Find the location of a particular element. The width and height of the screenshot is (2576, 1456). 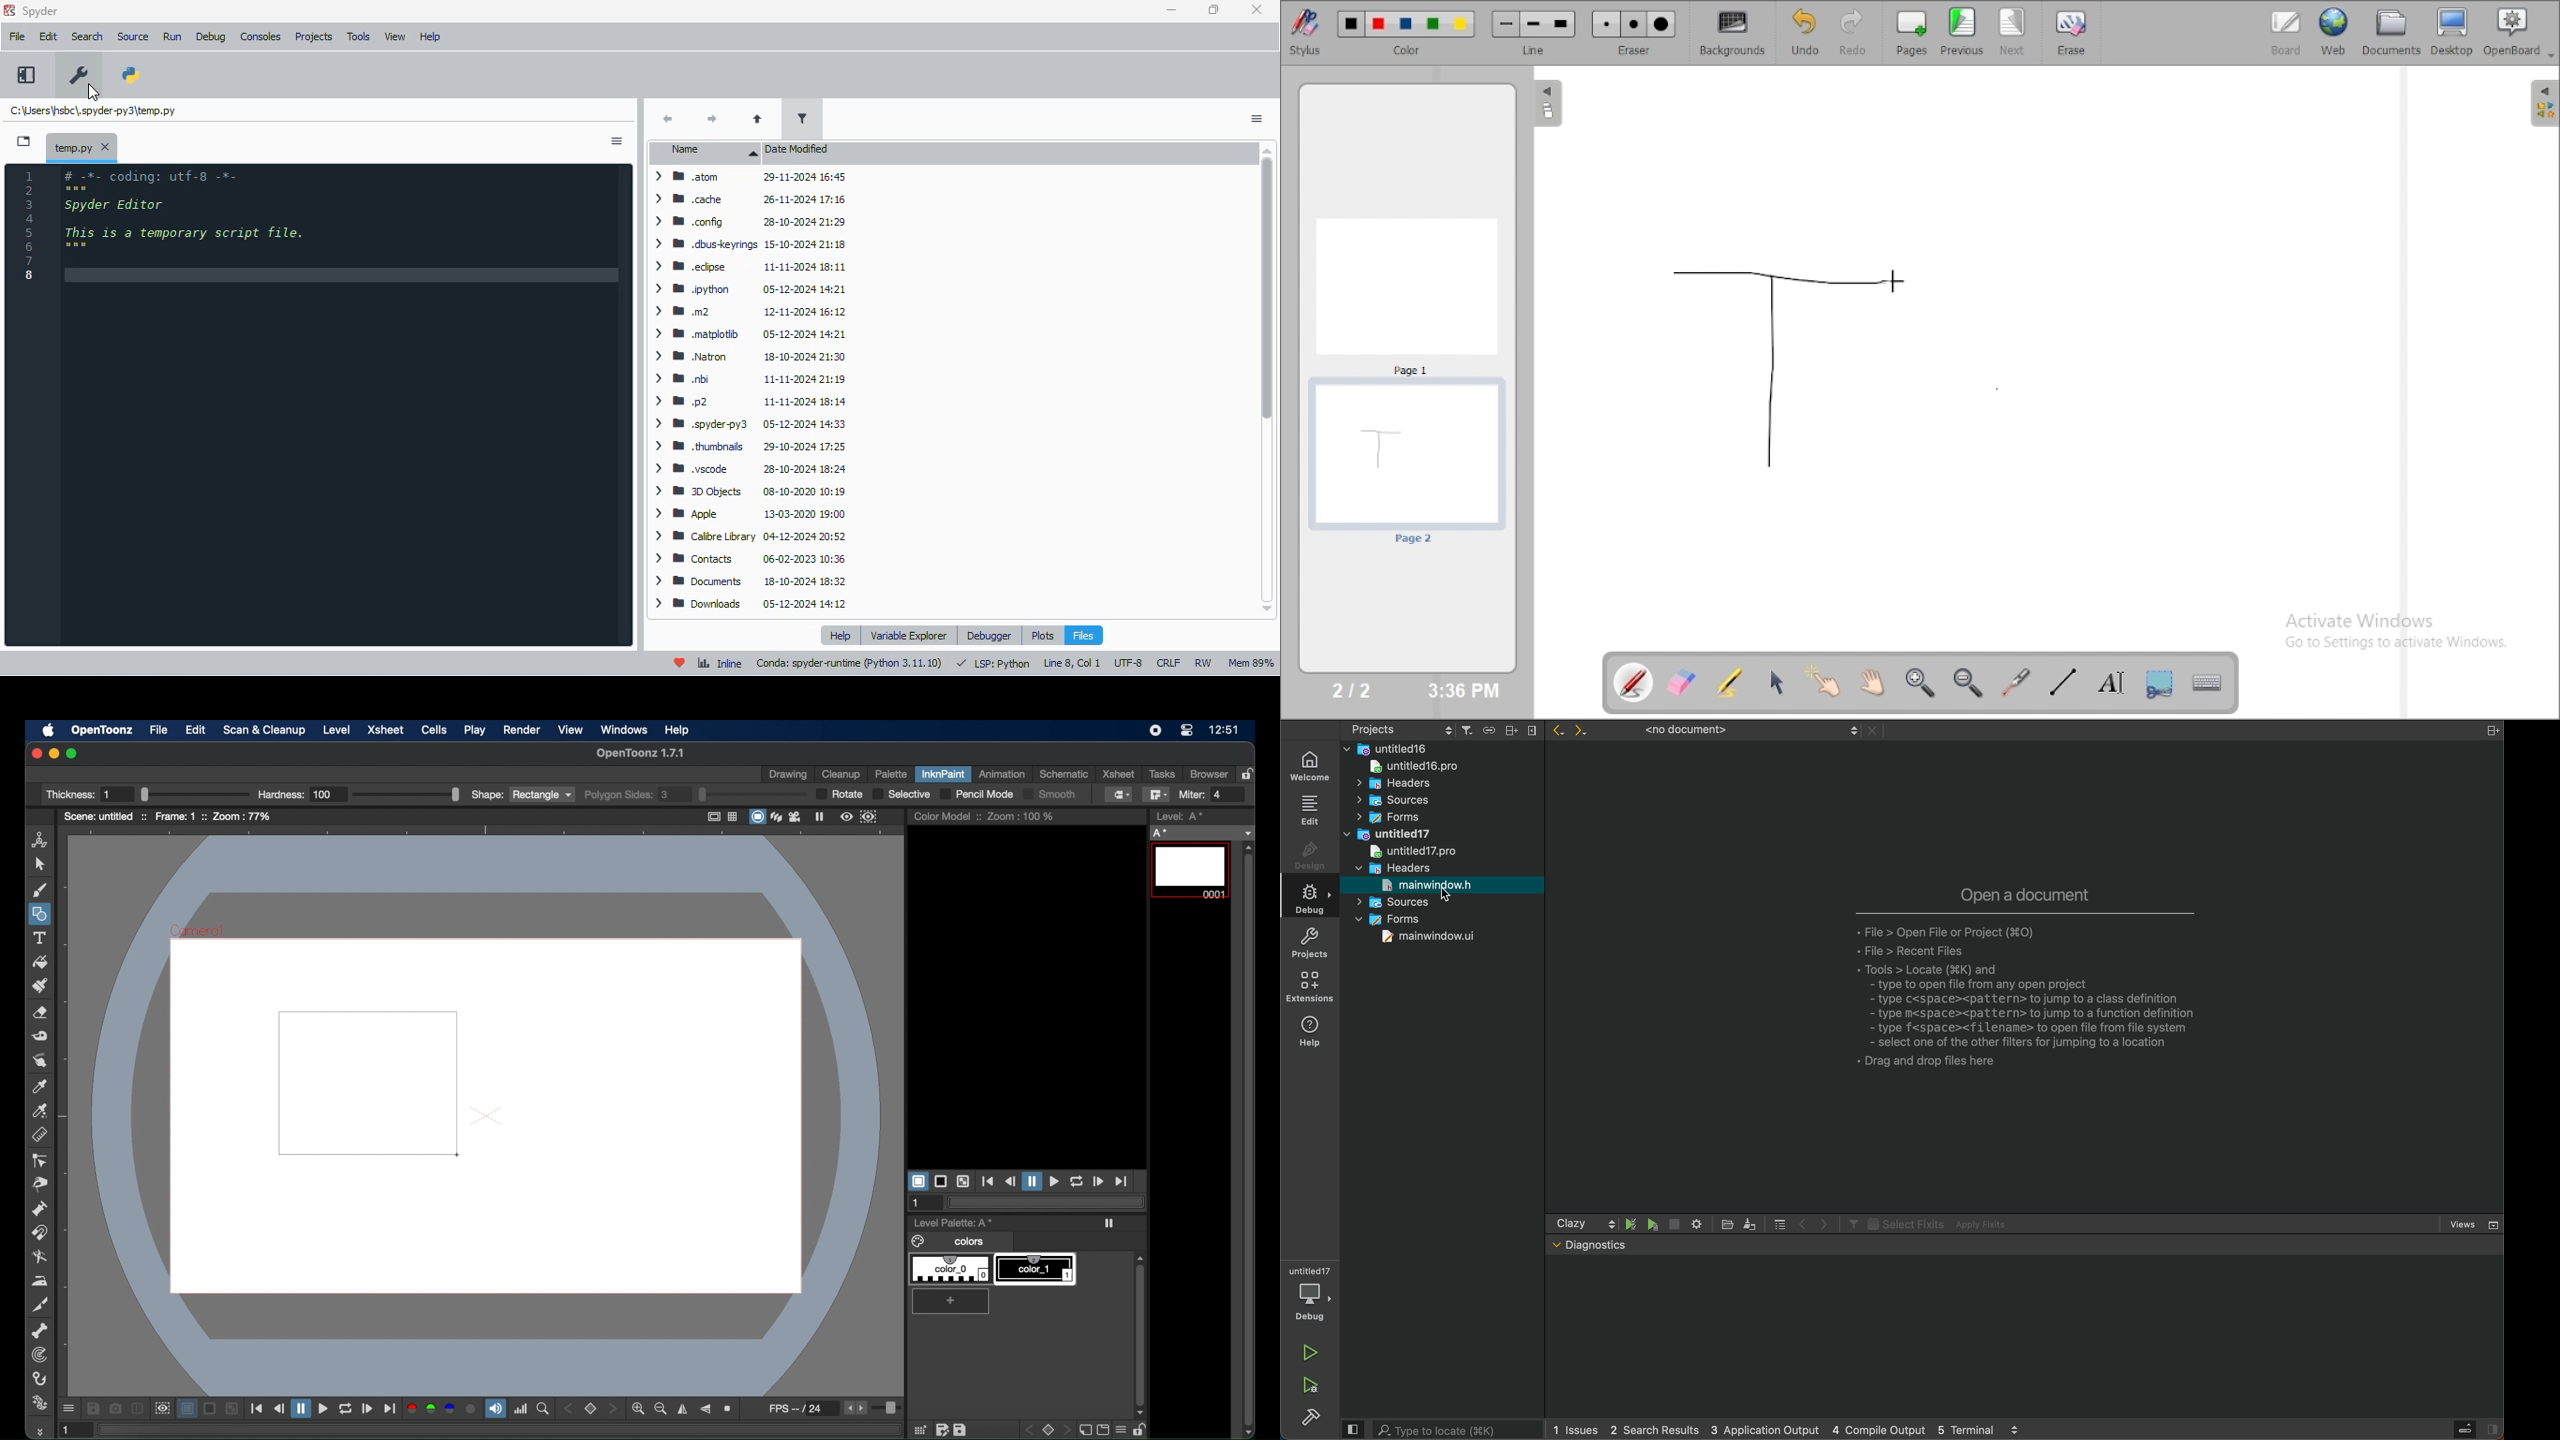

LSP: Python is located at coordinates (992, 662).